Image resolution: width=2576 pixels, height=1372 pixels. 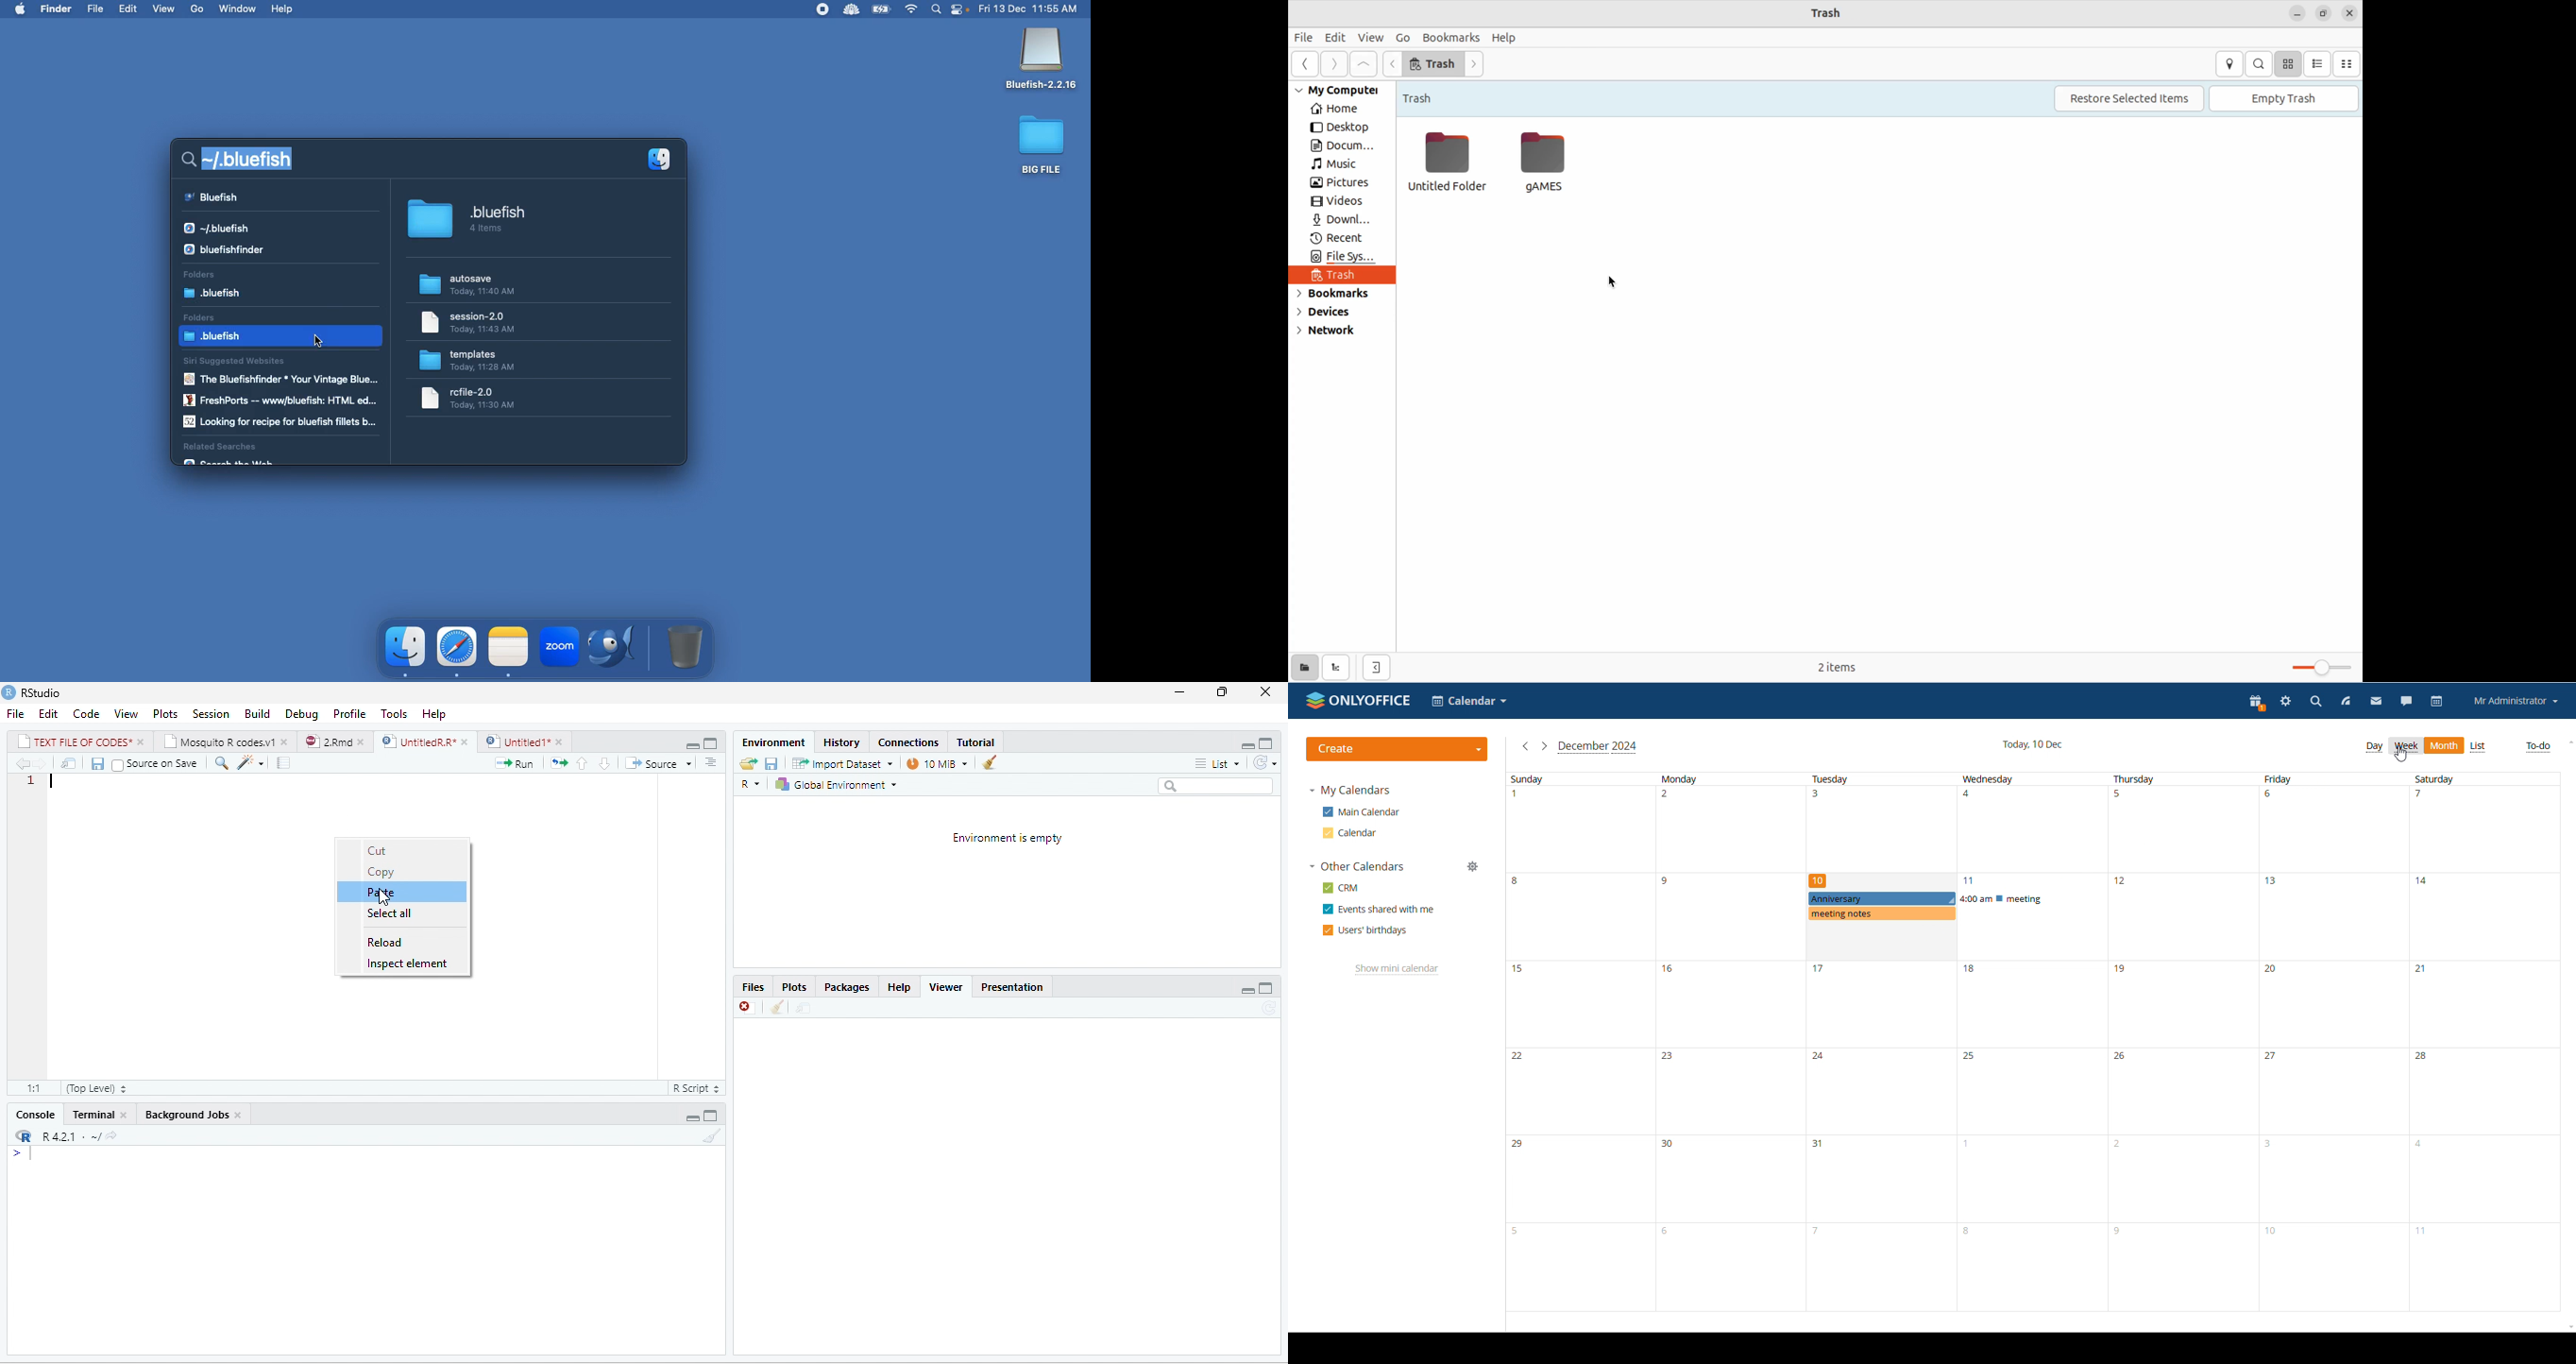 What do you see at coordinates (517, 742) in the screenshot?
I see `) | Untitled 1*` at bounding box center [517, 742].